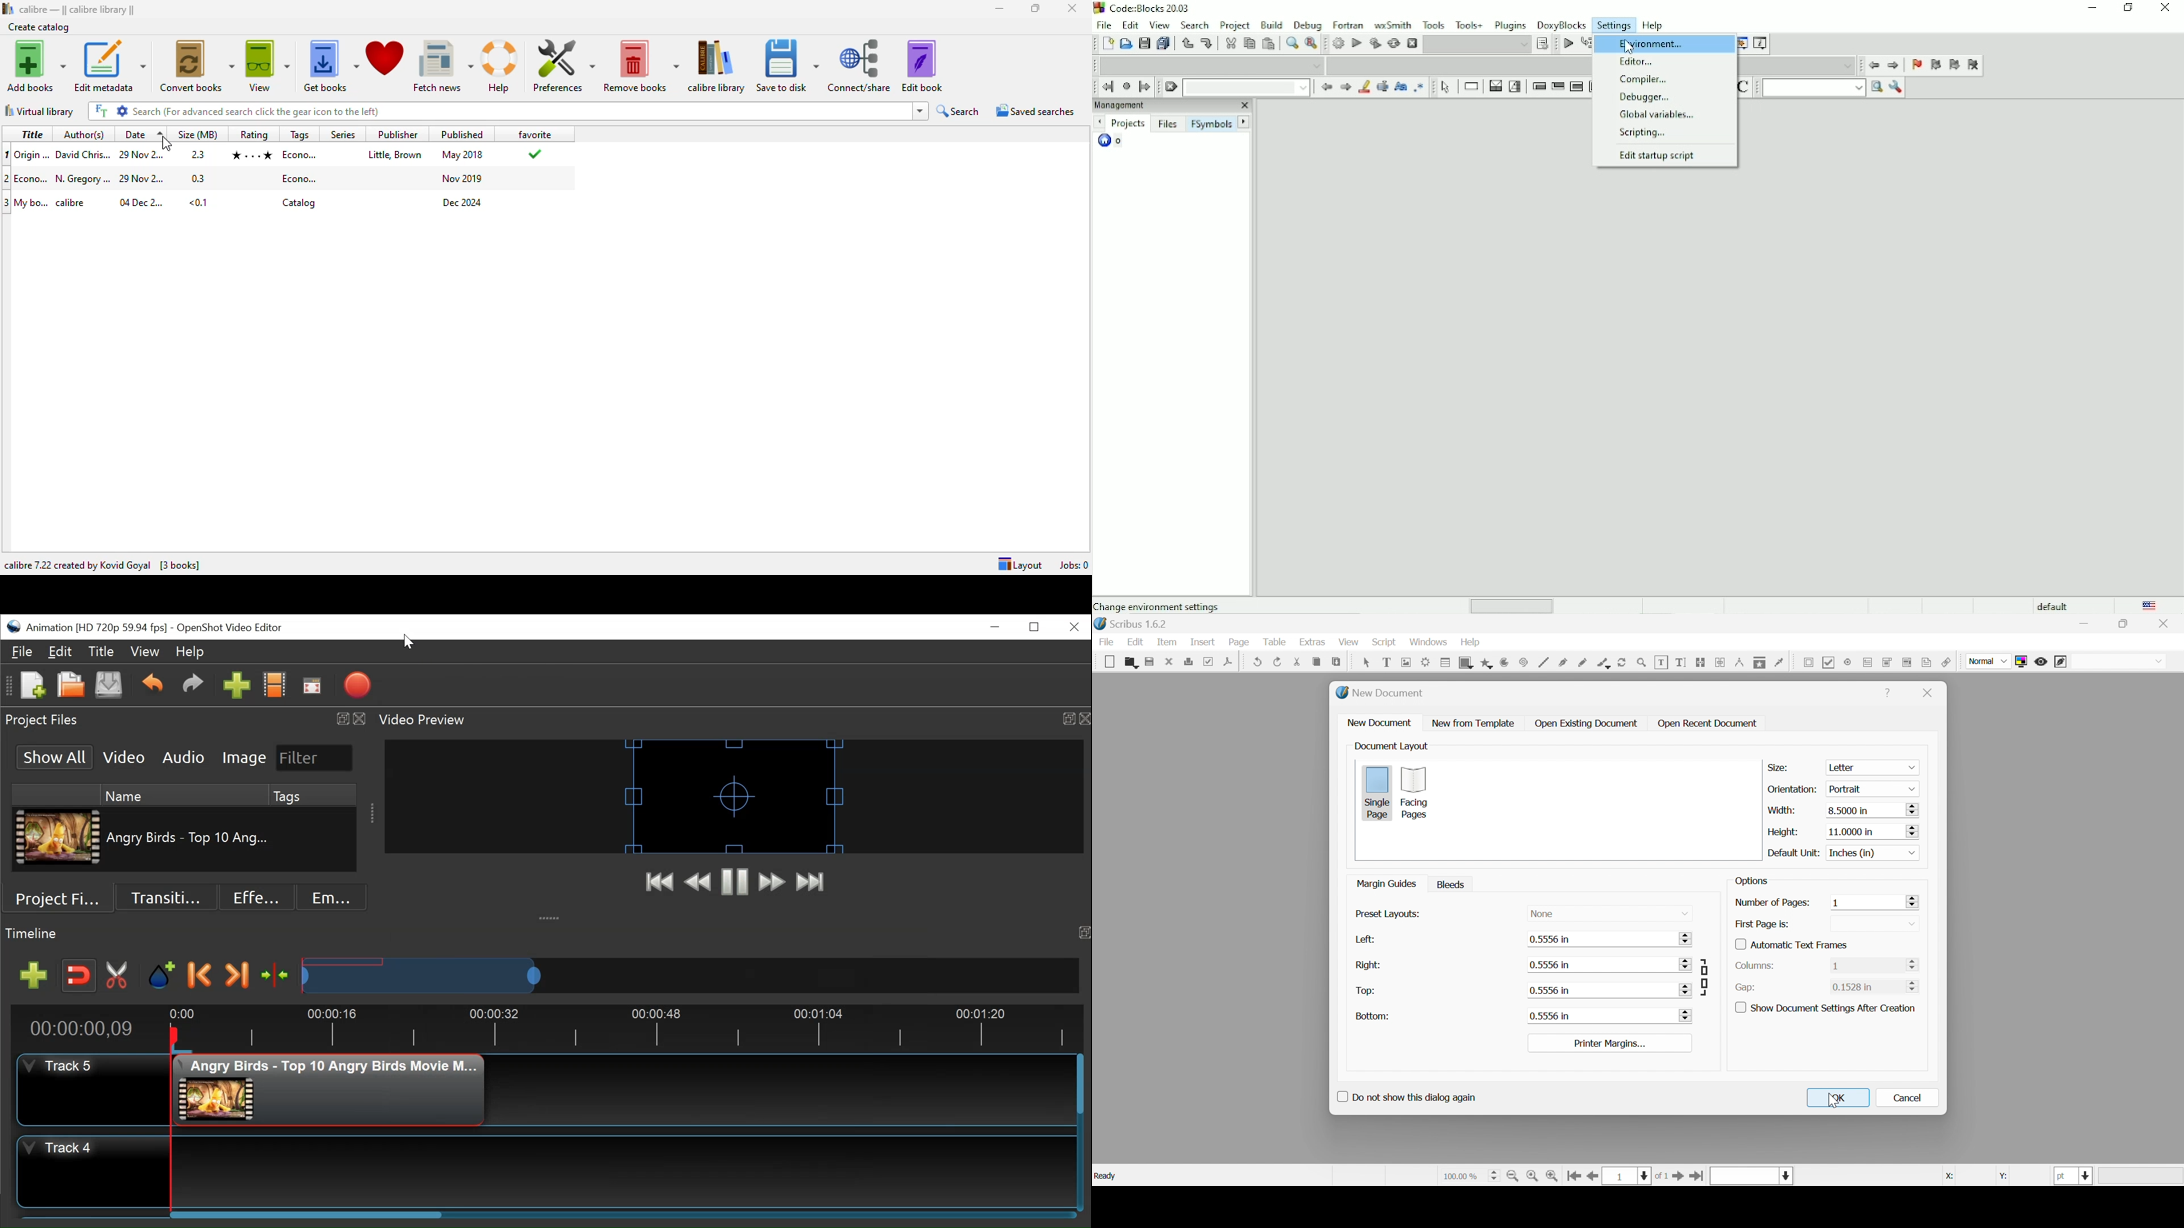 Image resolution: width=2184 pixels, height=1232 pixels. What do you see at coordinates (32, 177) in the screenshot?
I see `title` at bounding box center [32, 177].